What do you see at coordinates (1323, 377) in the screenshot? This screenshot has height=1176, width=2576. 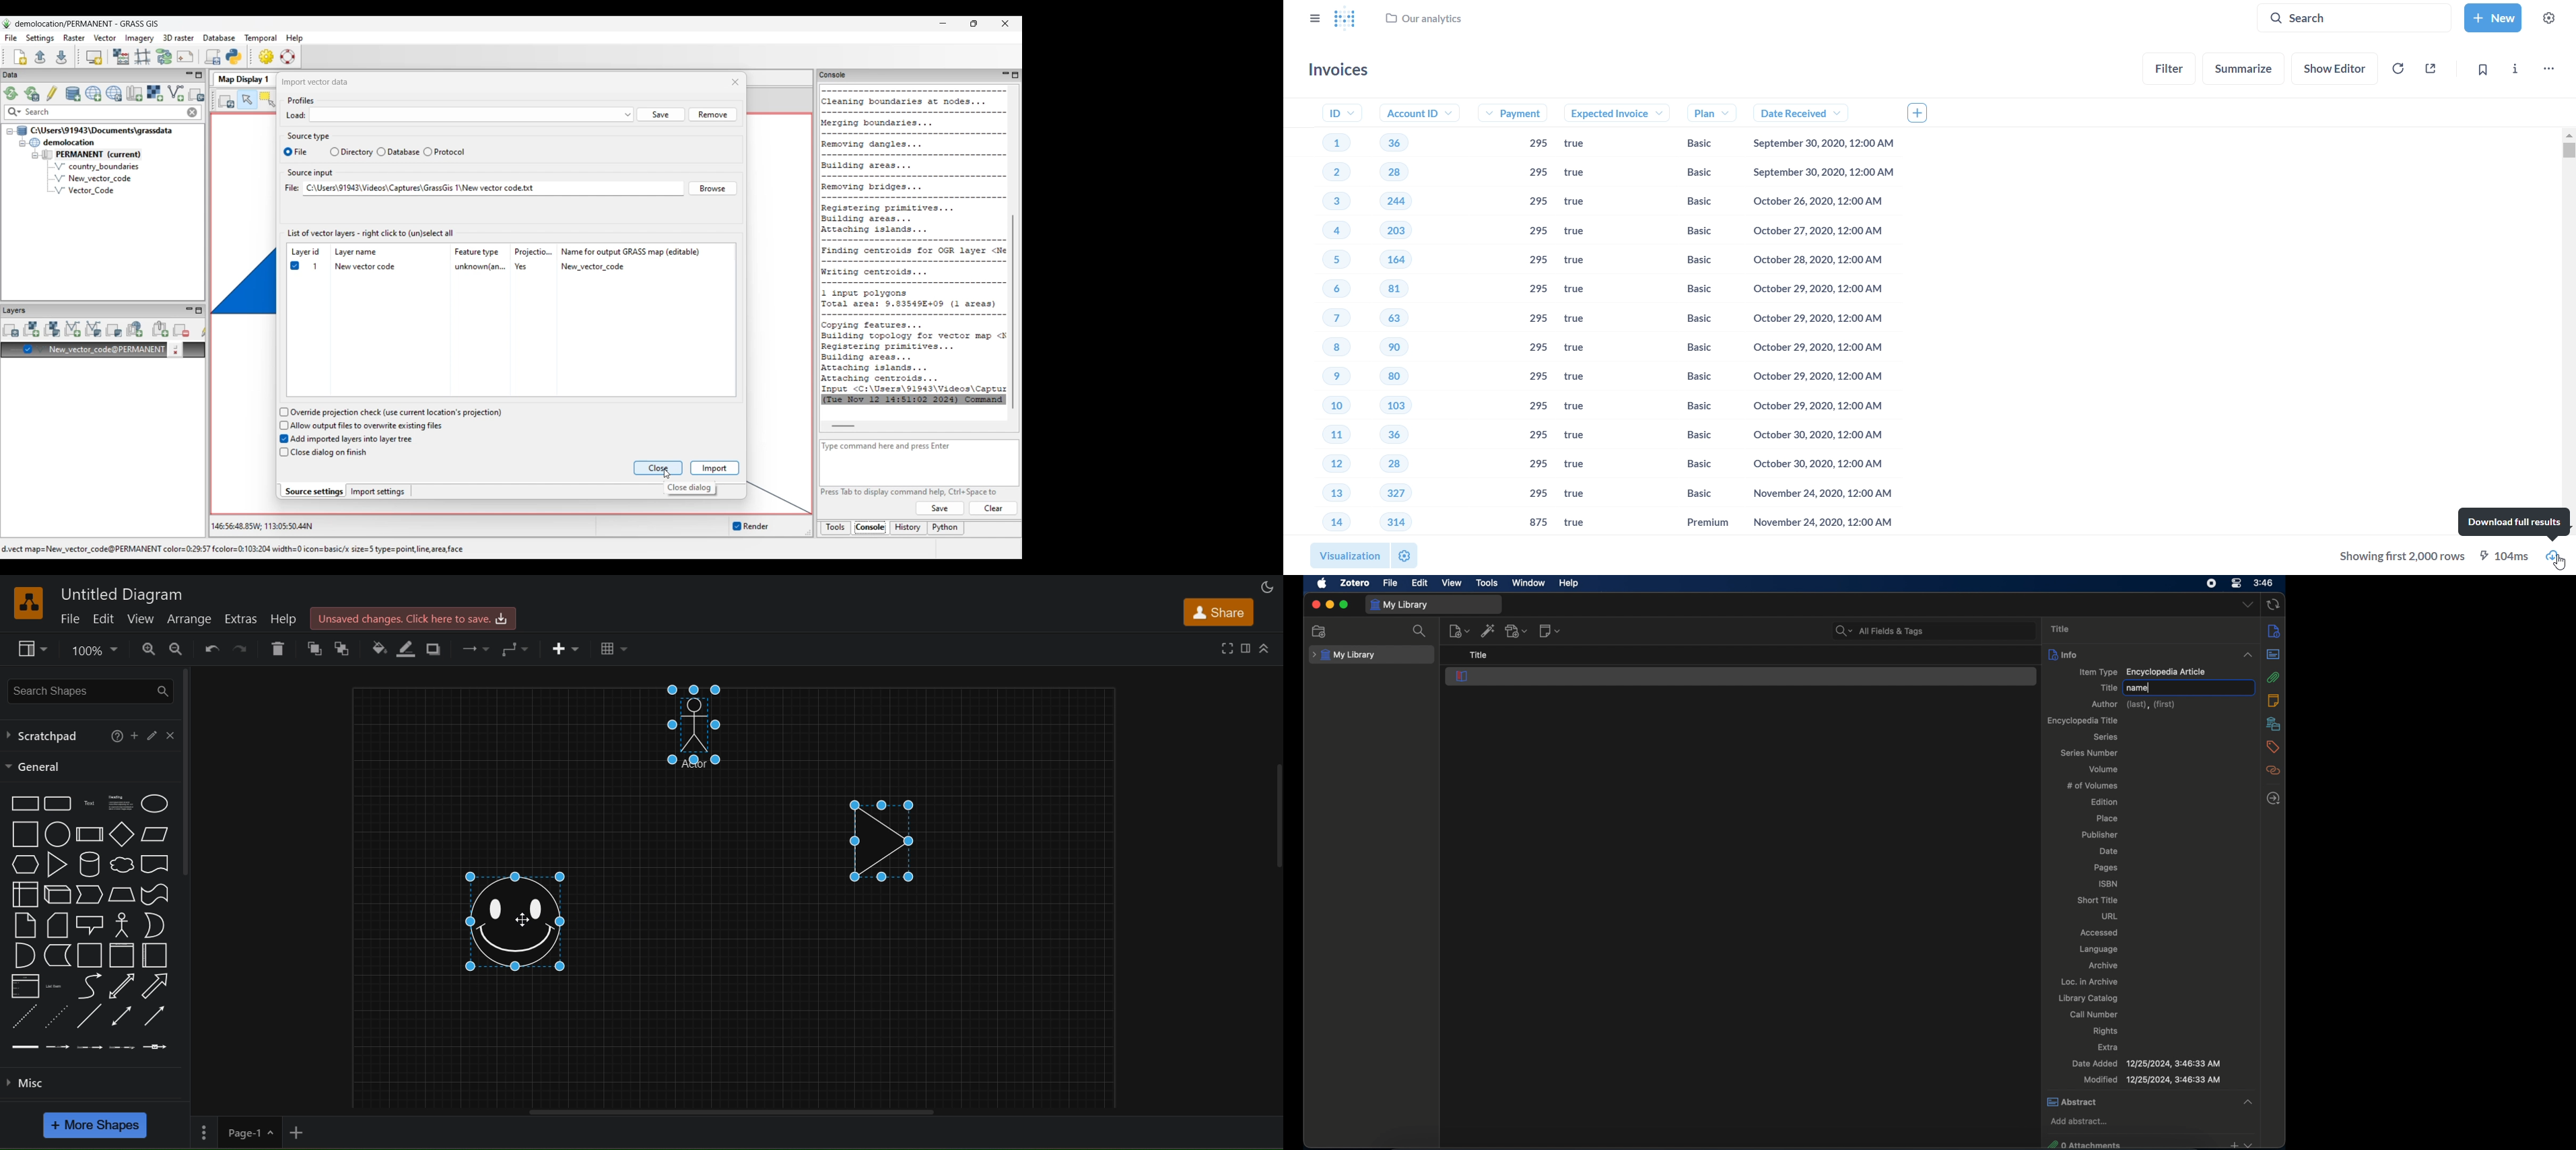 I see `9` at bounding box center [1323, 377].